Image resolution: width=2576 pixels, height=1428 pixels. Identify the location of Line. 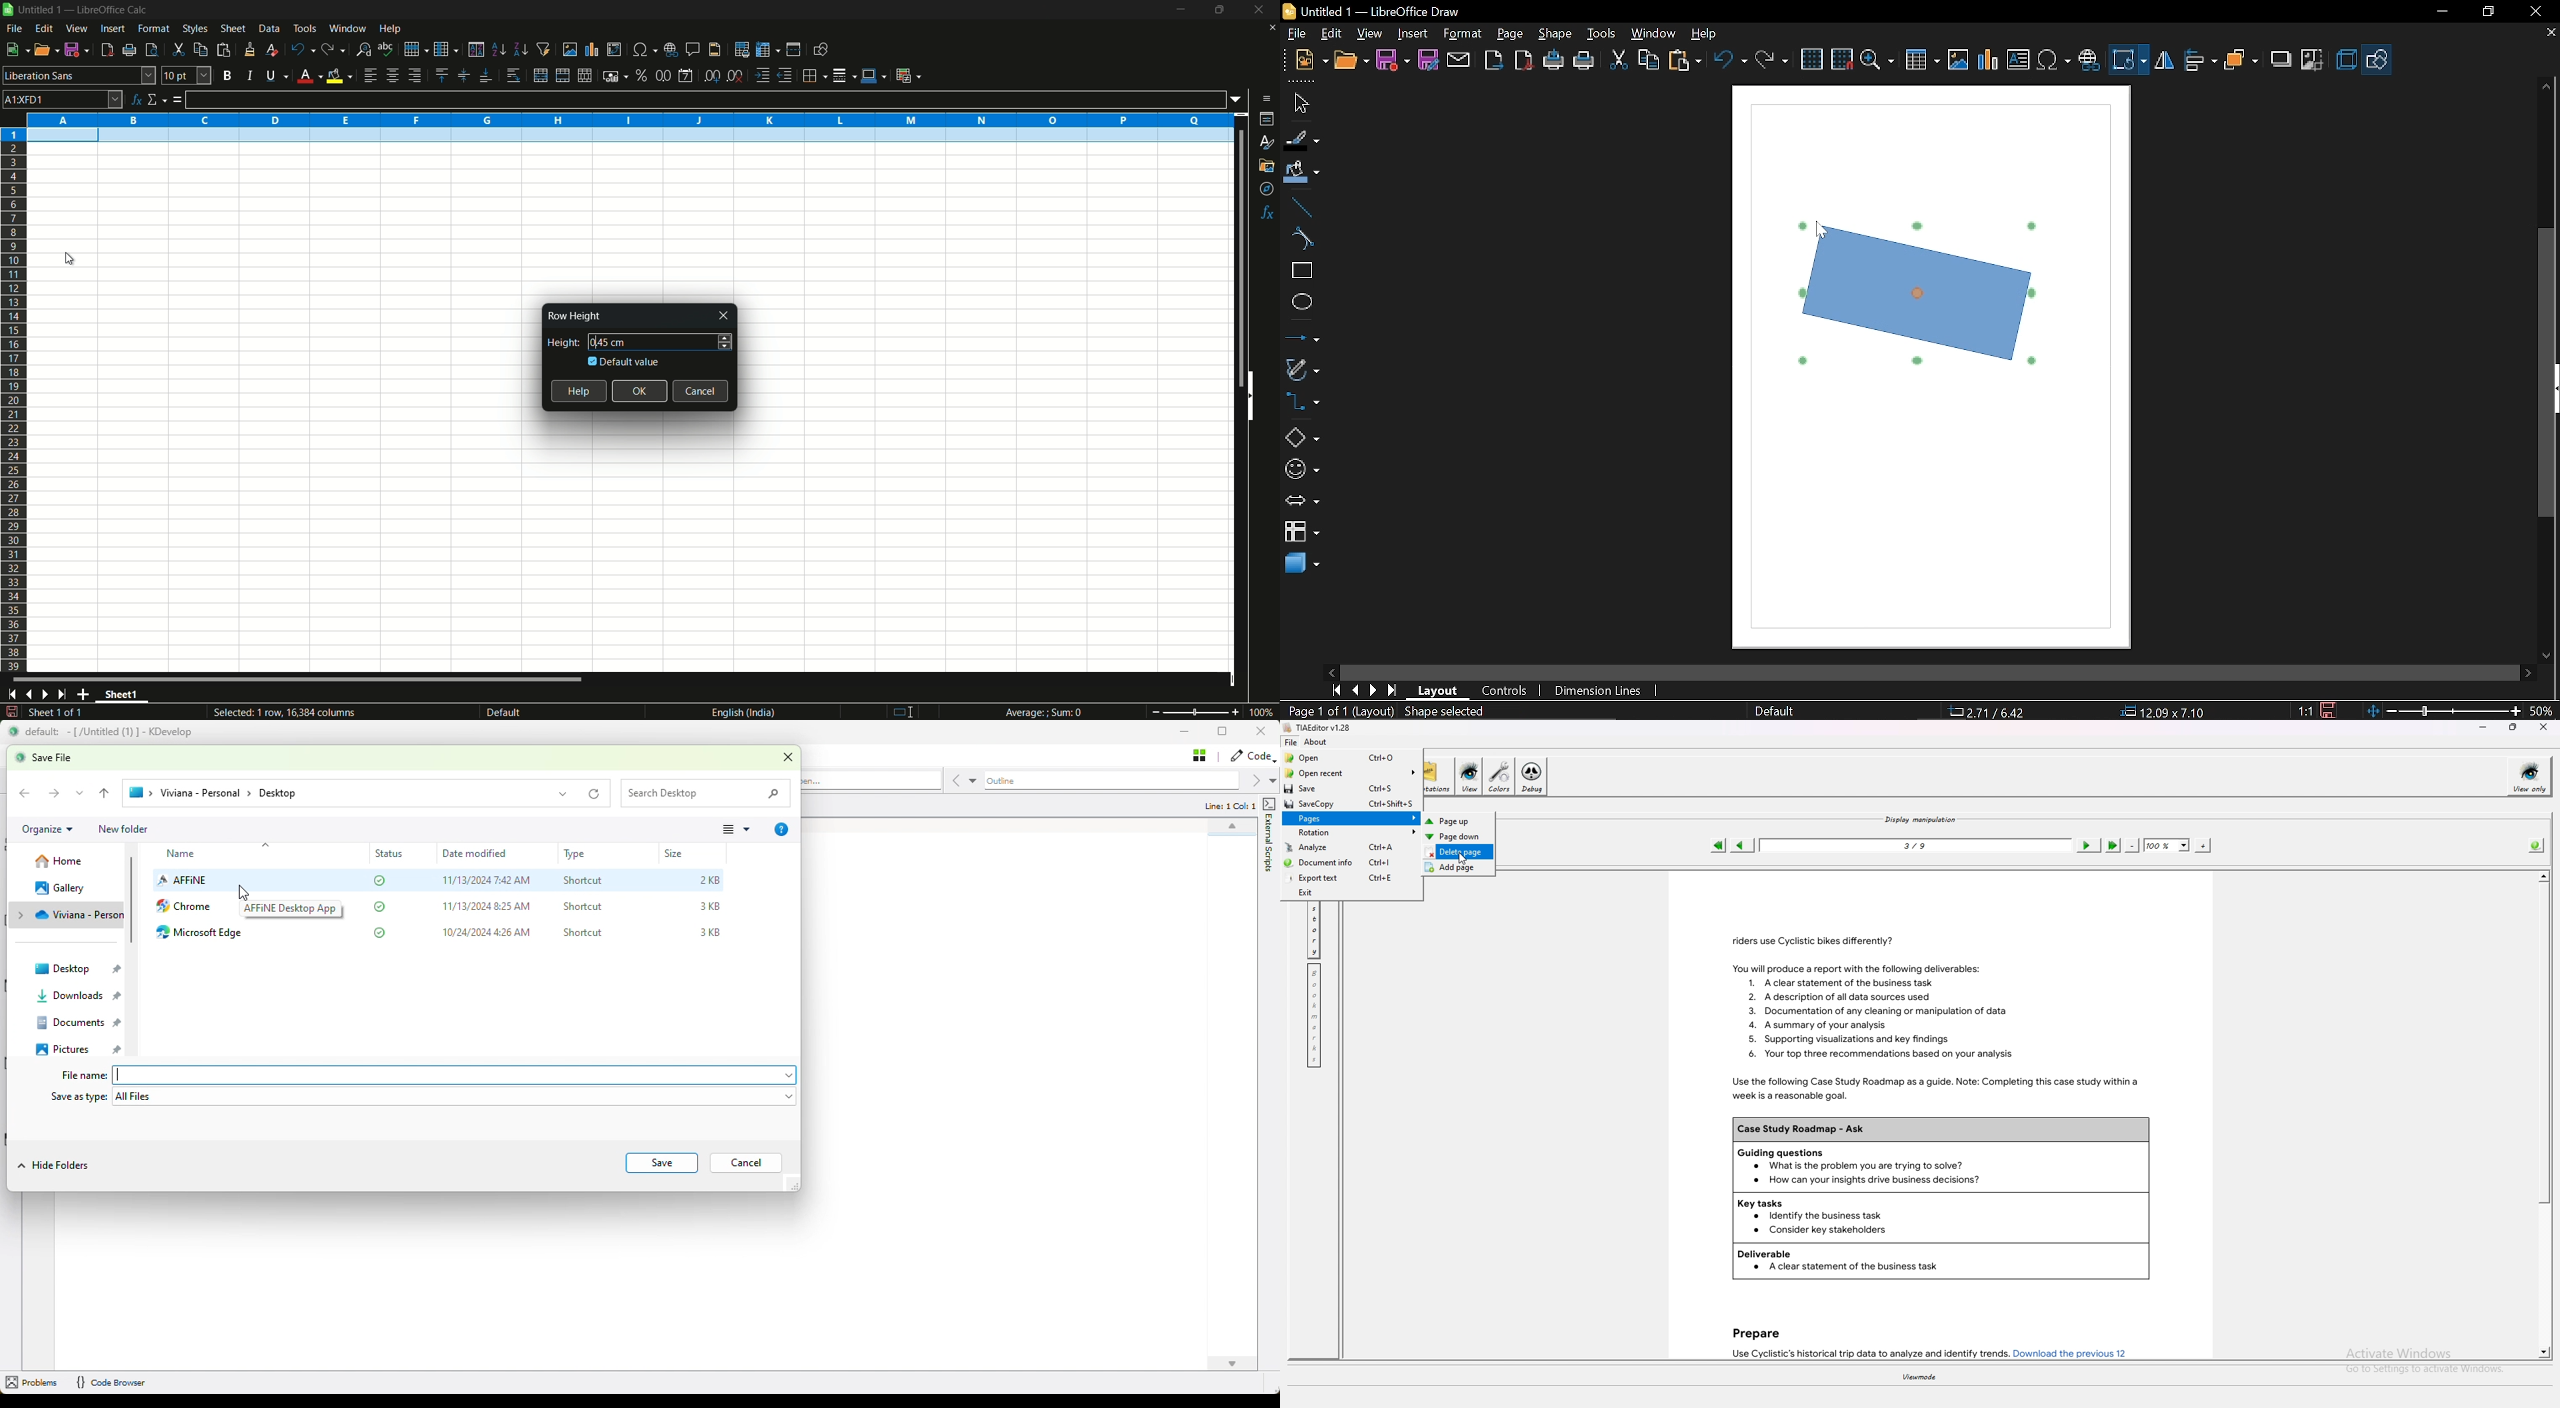
(1300, 207).